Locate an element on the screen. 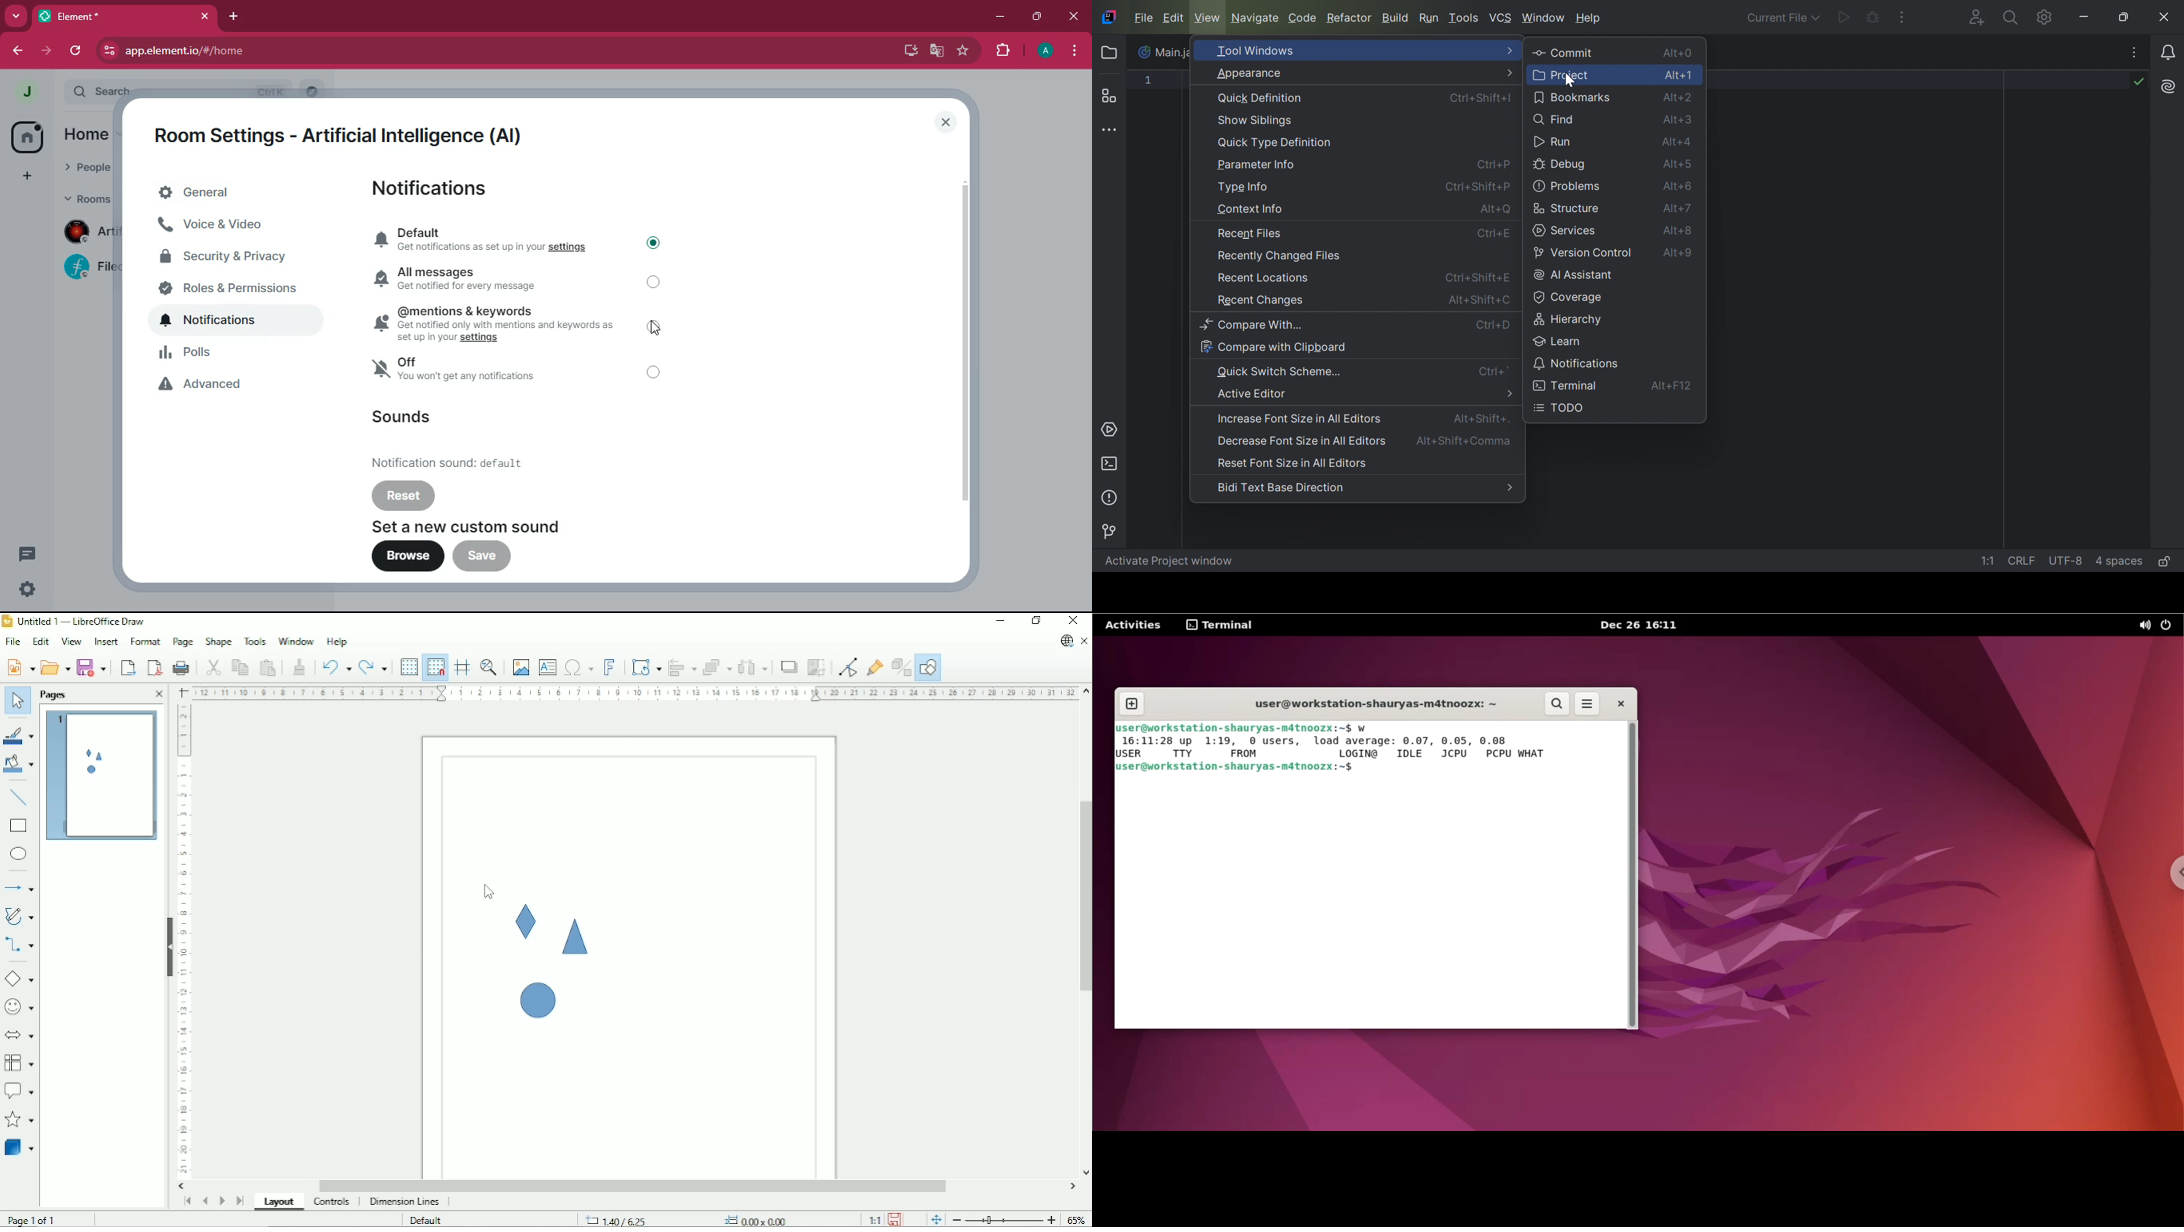 This screenshot has height=1232, width=2184. Horizontal scroll button is located at coordinates (1072, 1188).